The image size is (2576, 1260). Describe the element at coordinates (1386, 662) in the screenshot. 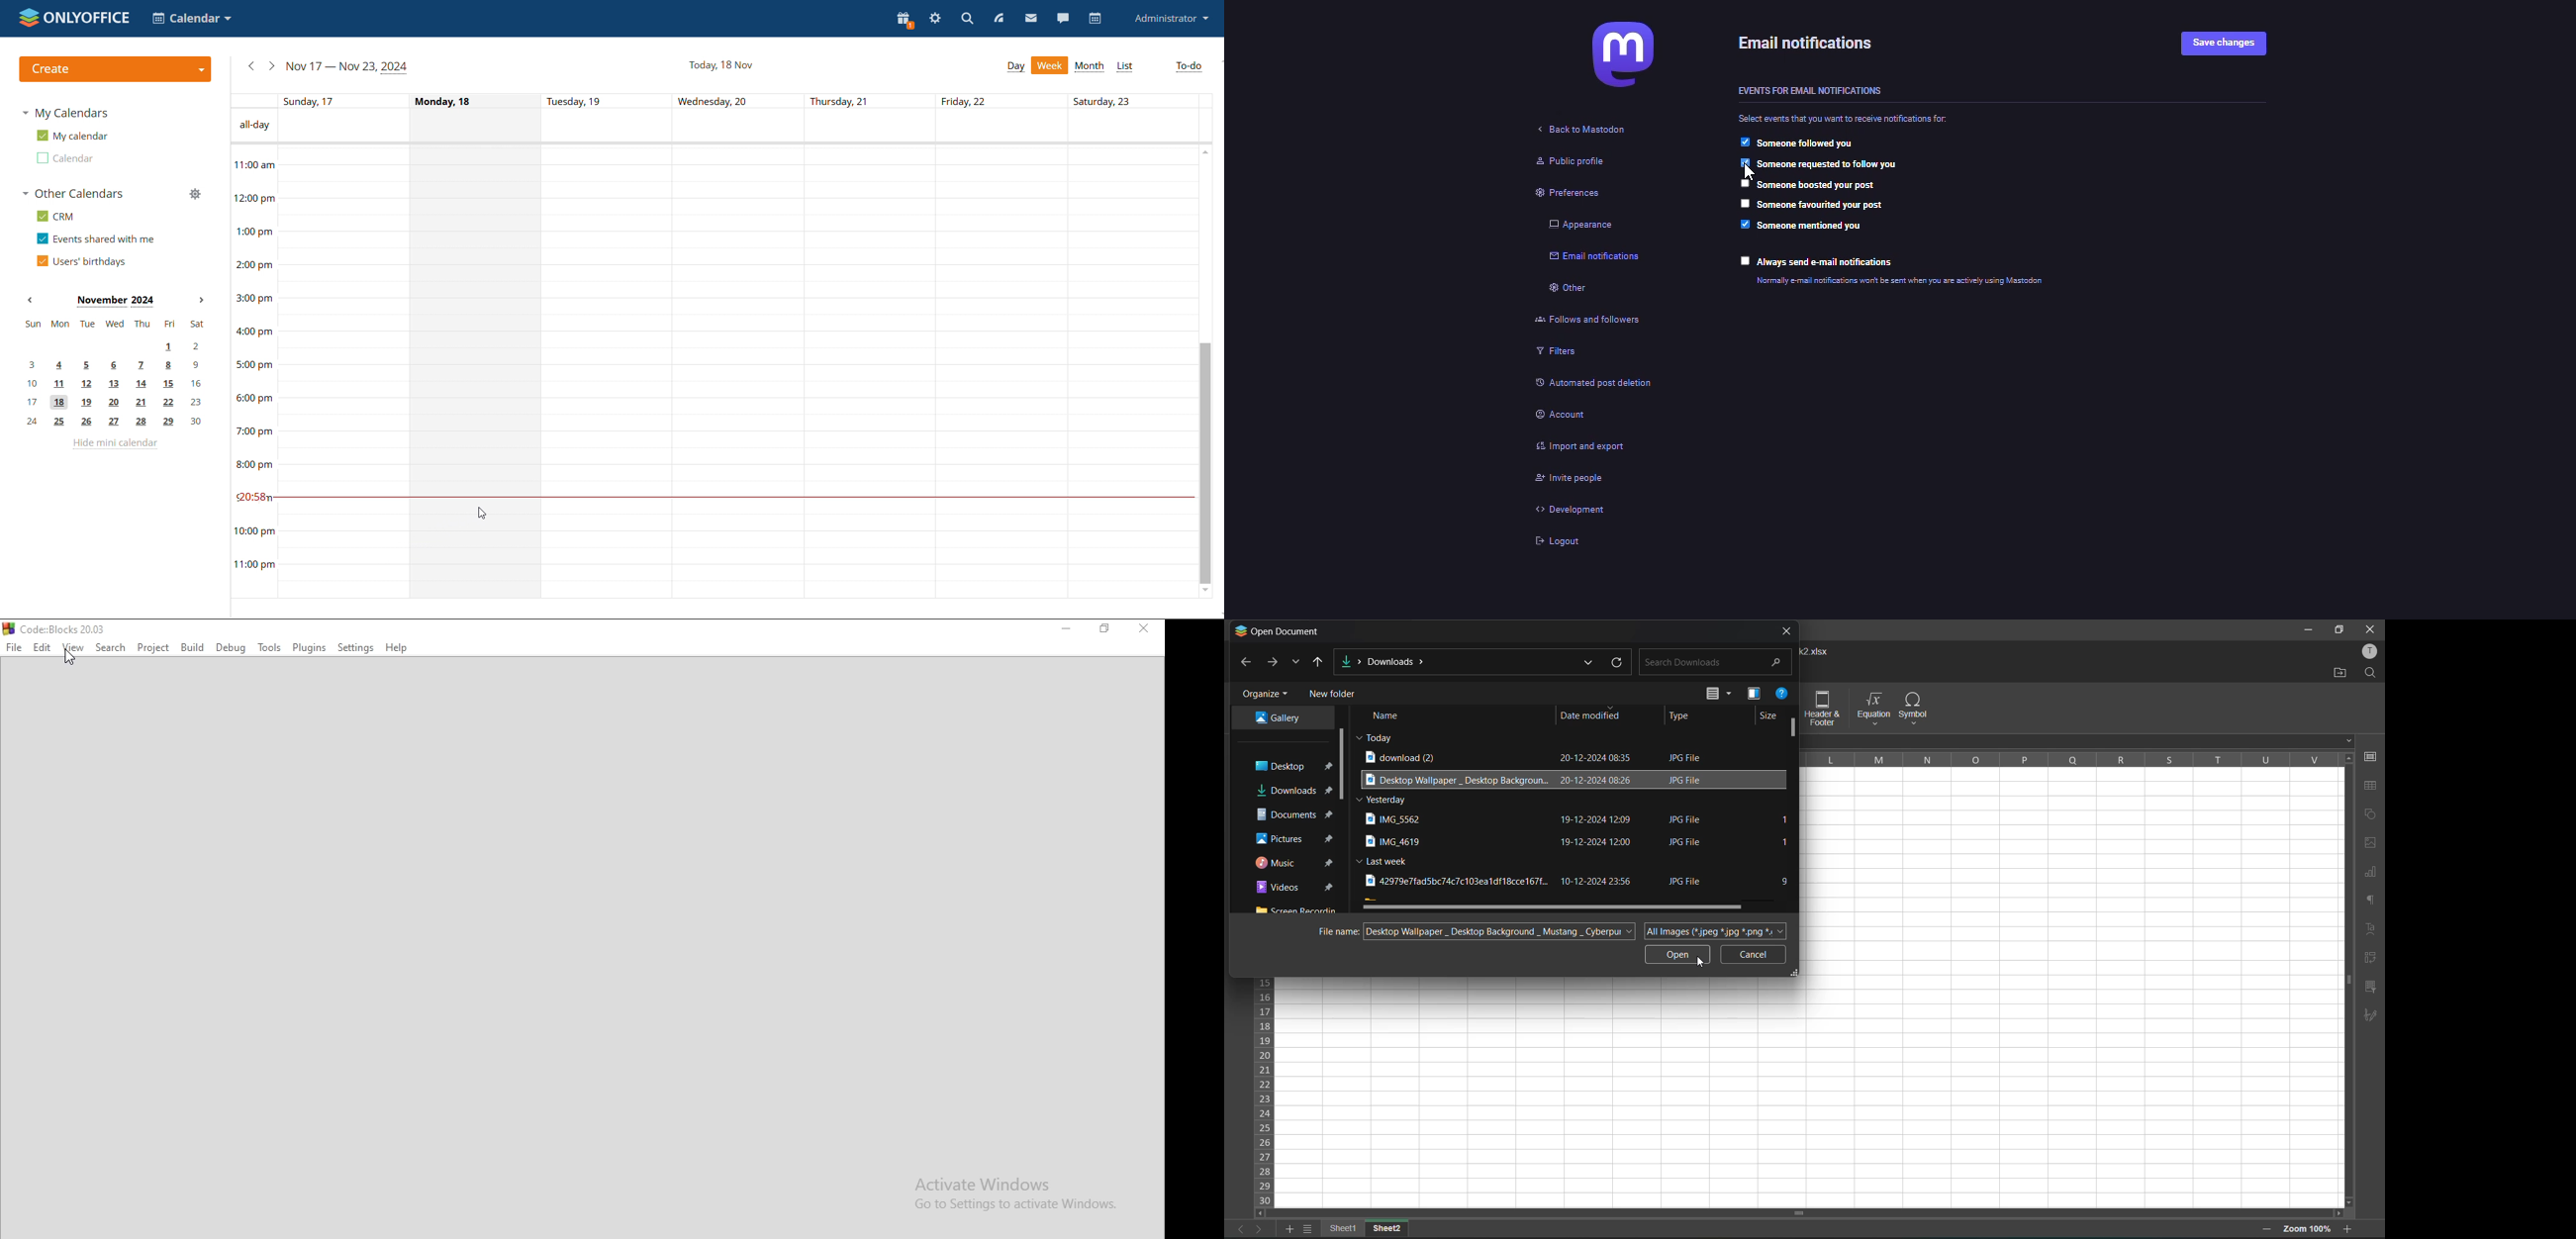

I see `Downloads` at that location.